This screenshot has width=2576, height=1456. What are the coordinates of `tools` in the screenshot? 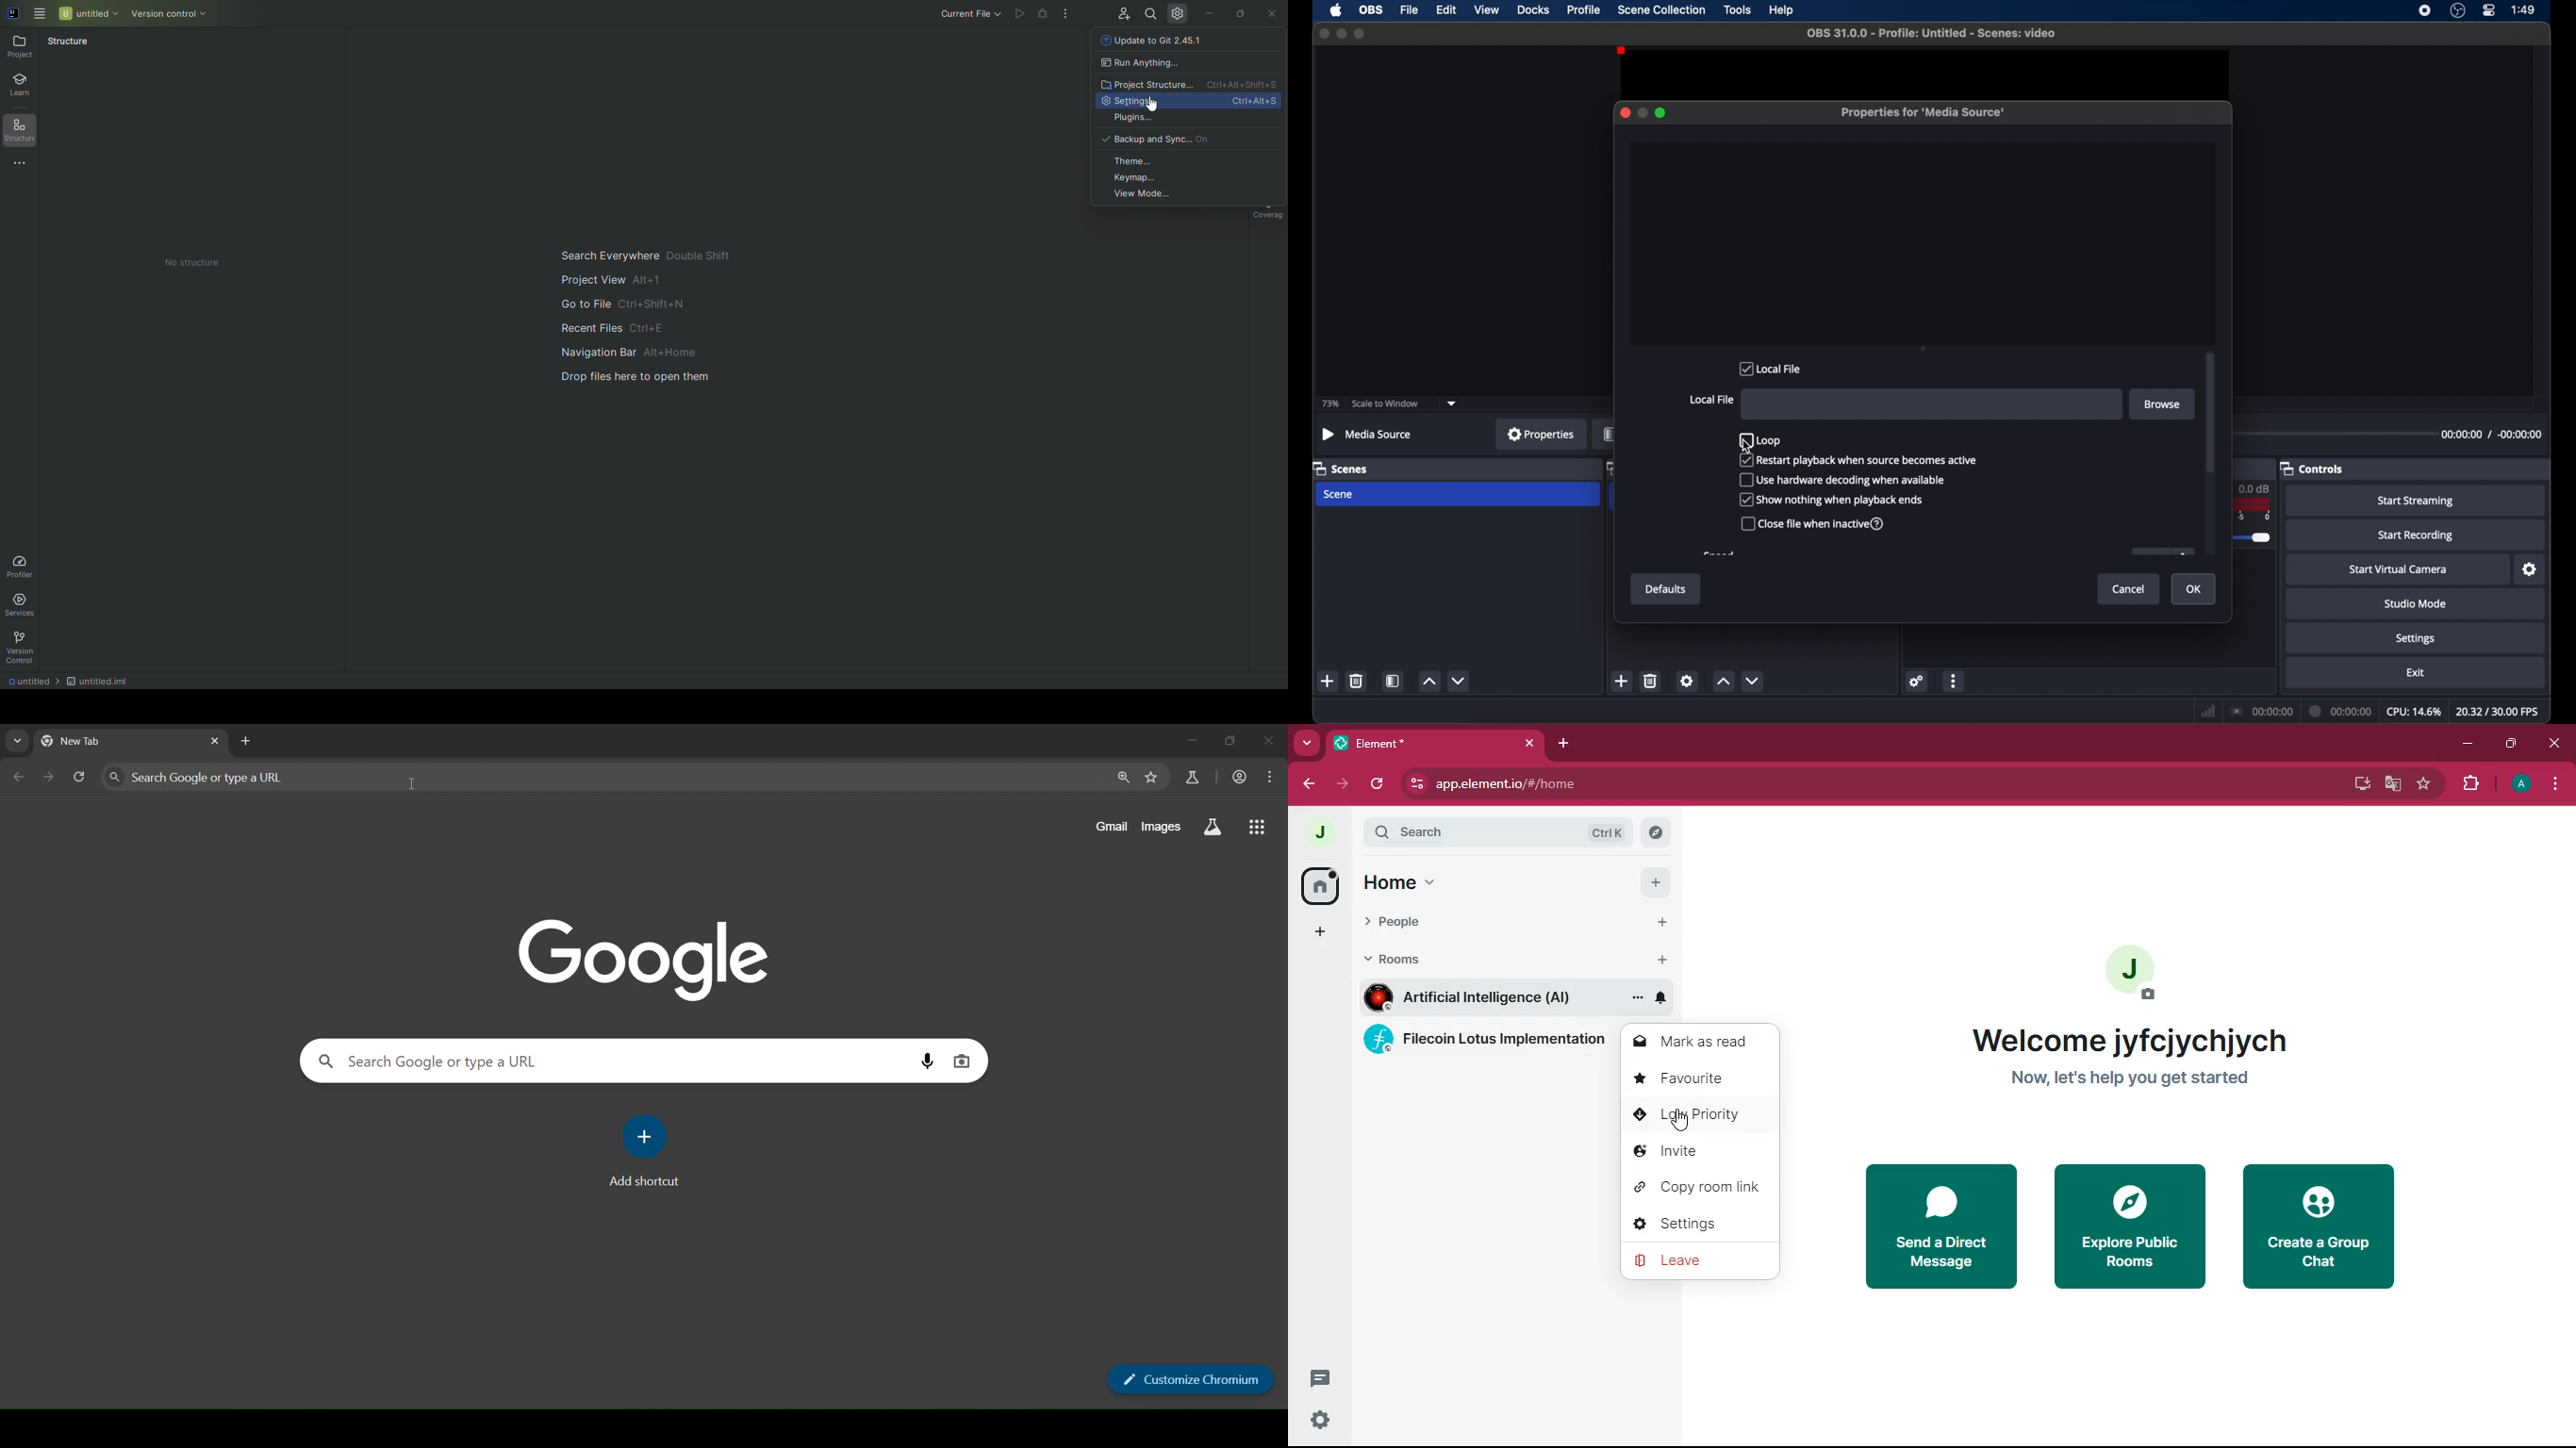 It's located at (1739, 10).